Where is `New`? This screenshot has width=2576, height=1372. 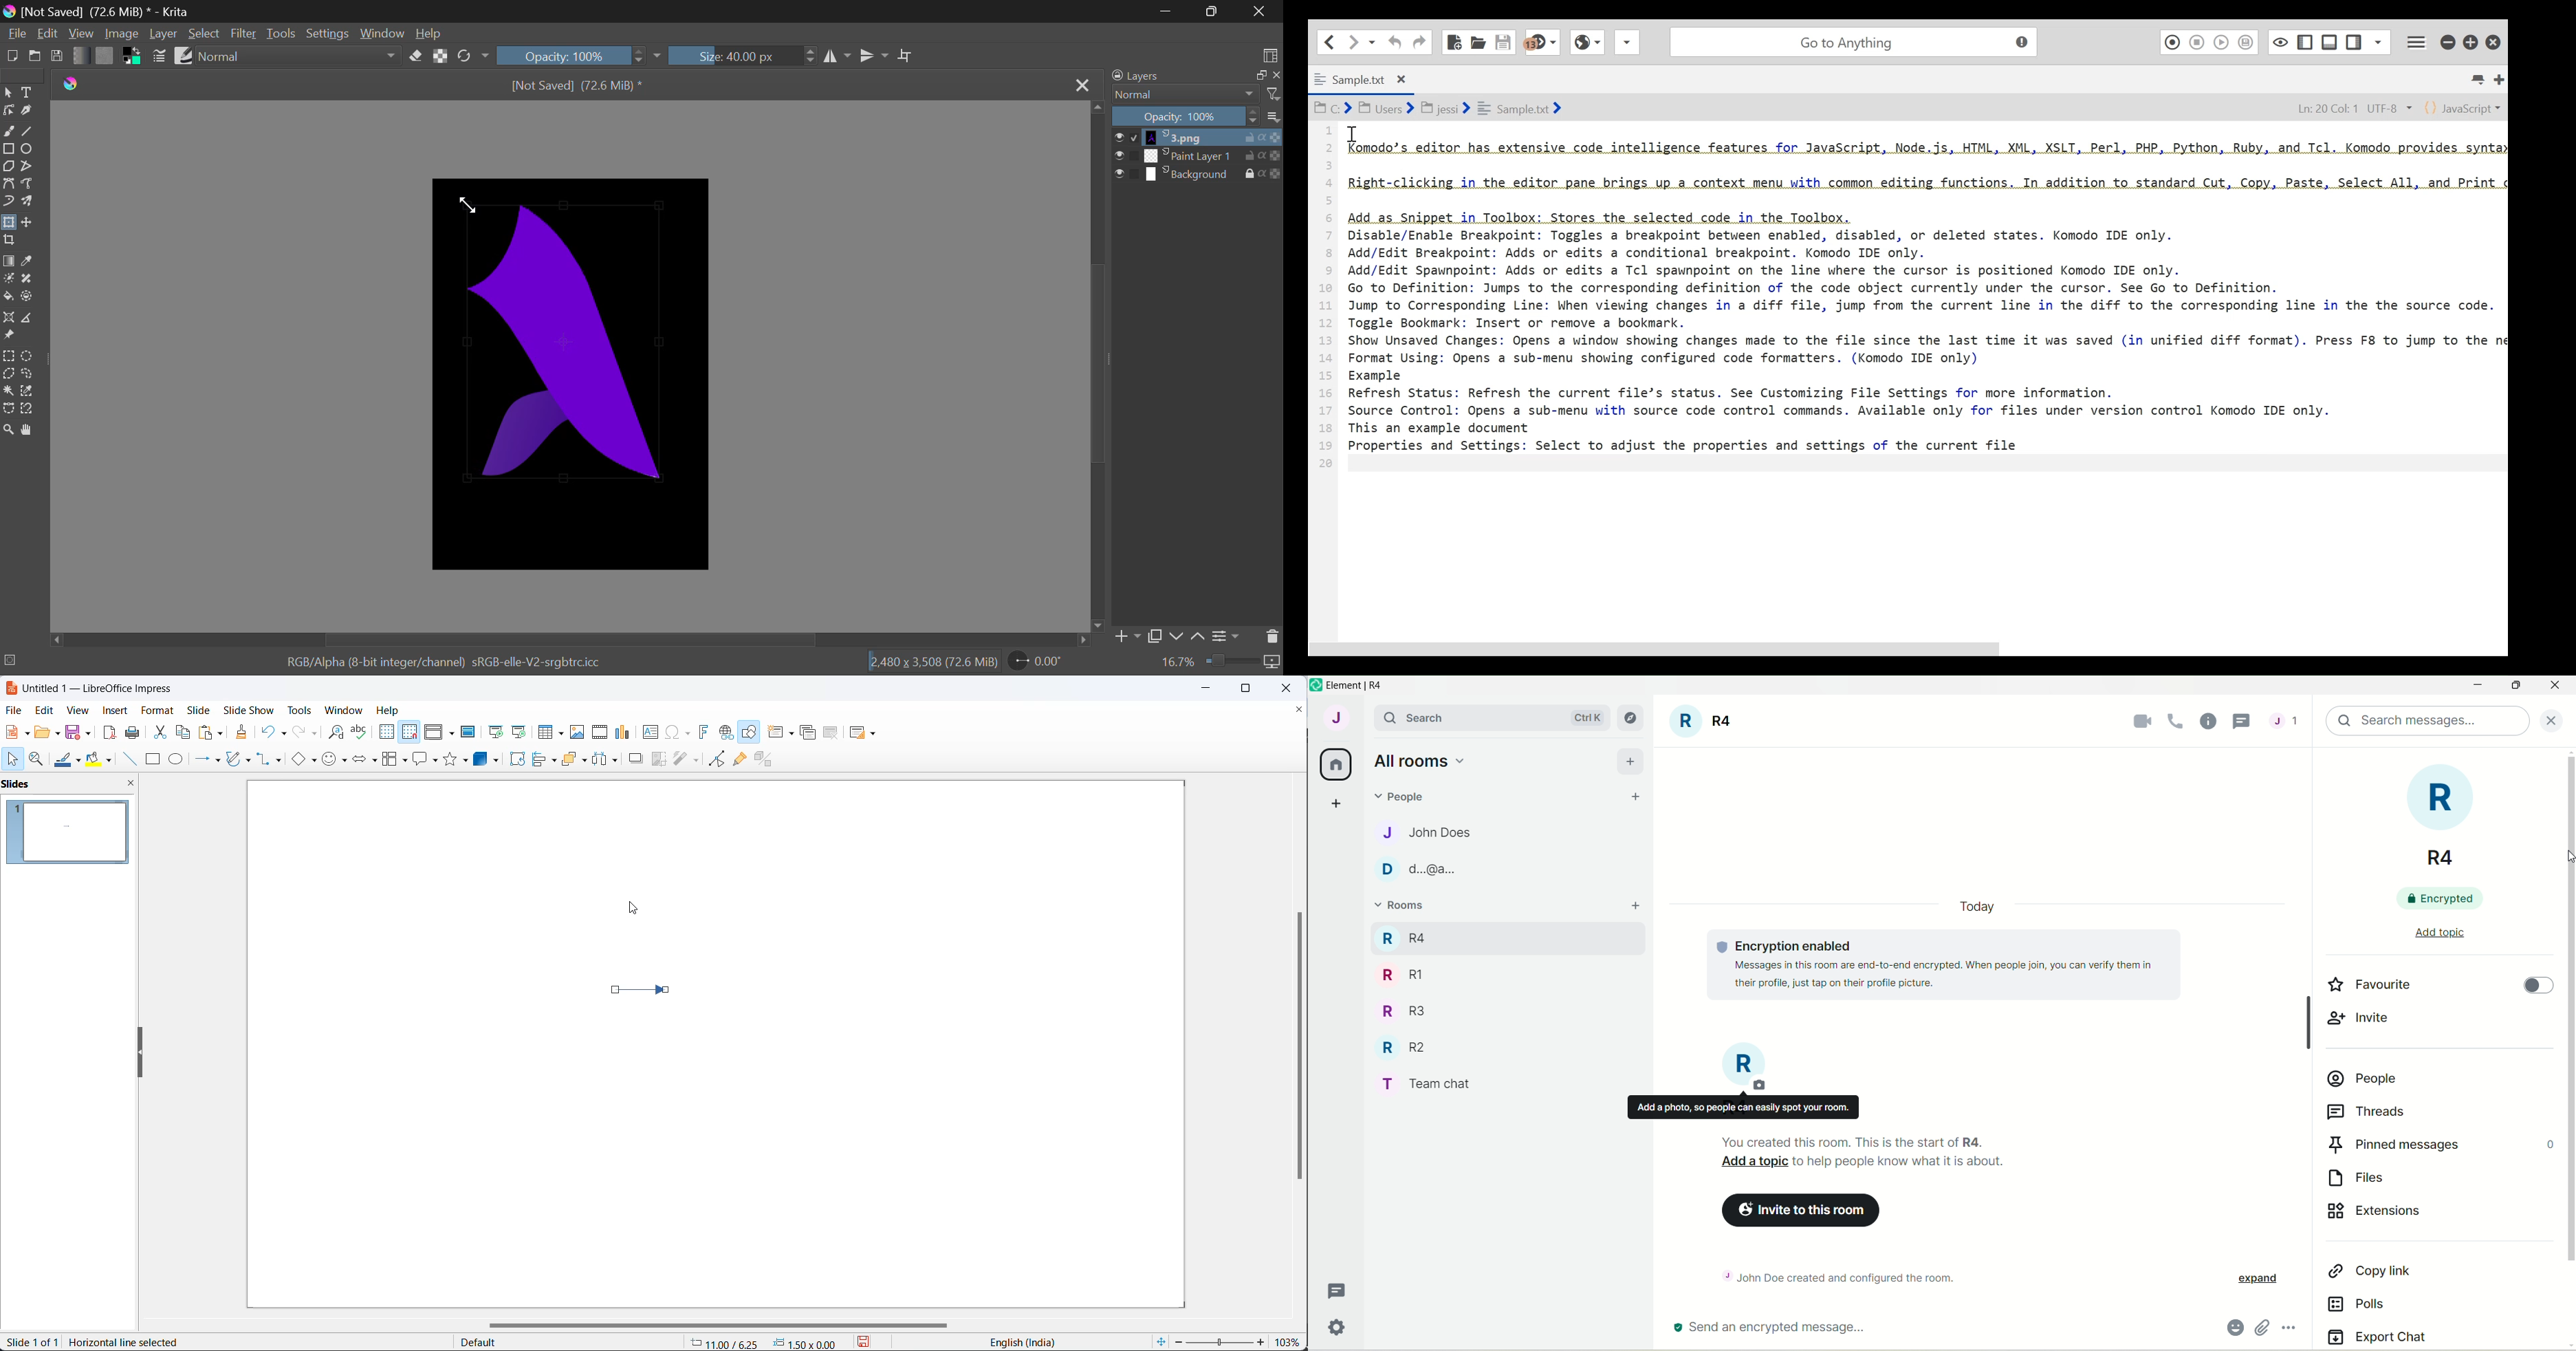 New is located at coordinates (12, 56).